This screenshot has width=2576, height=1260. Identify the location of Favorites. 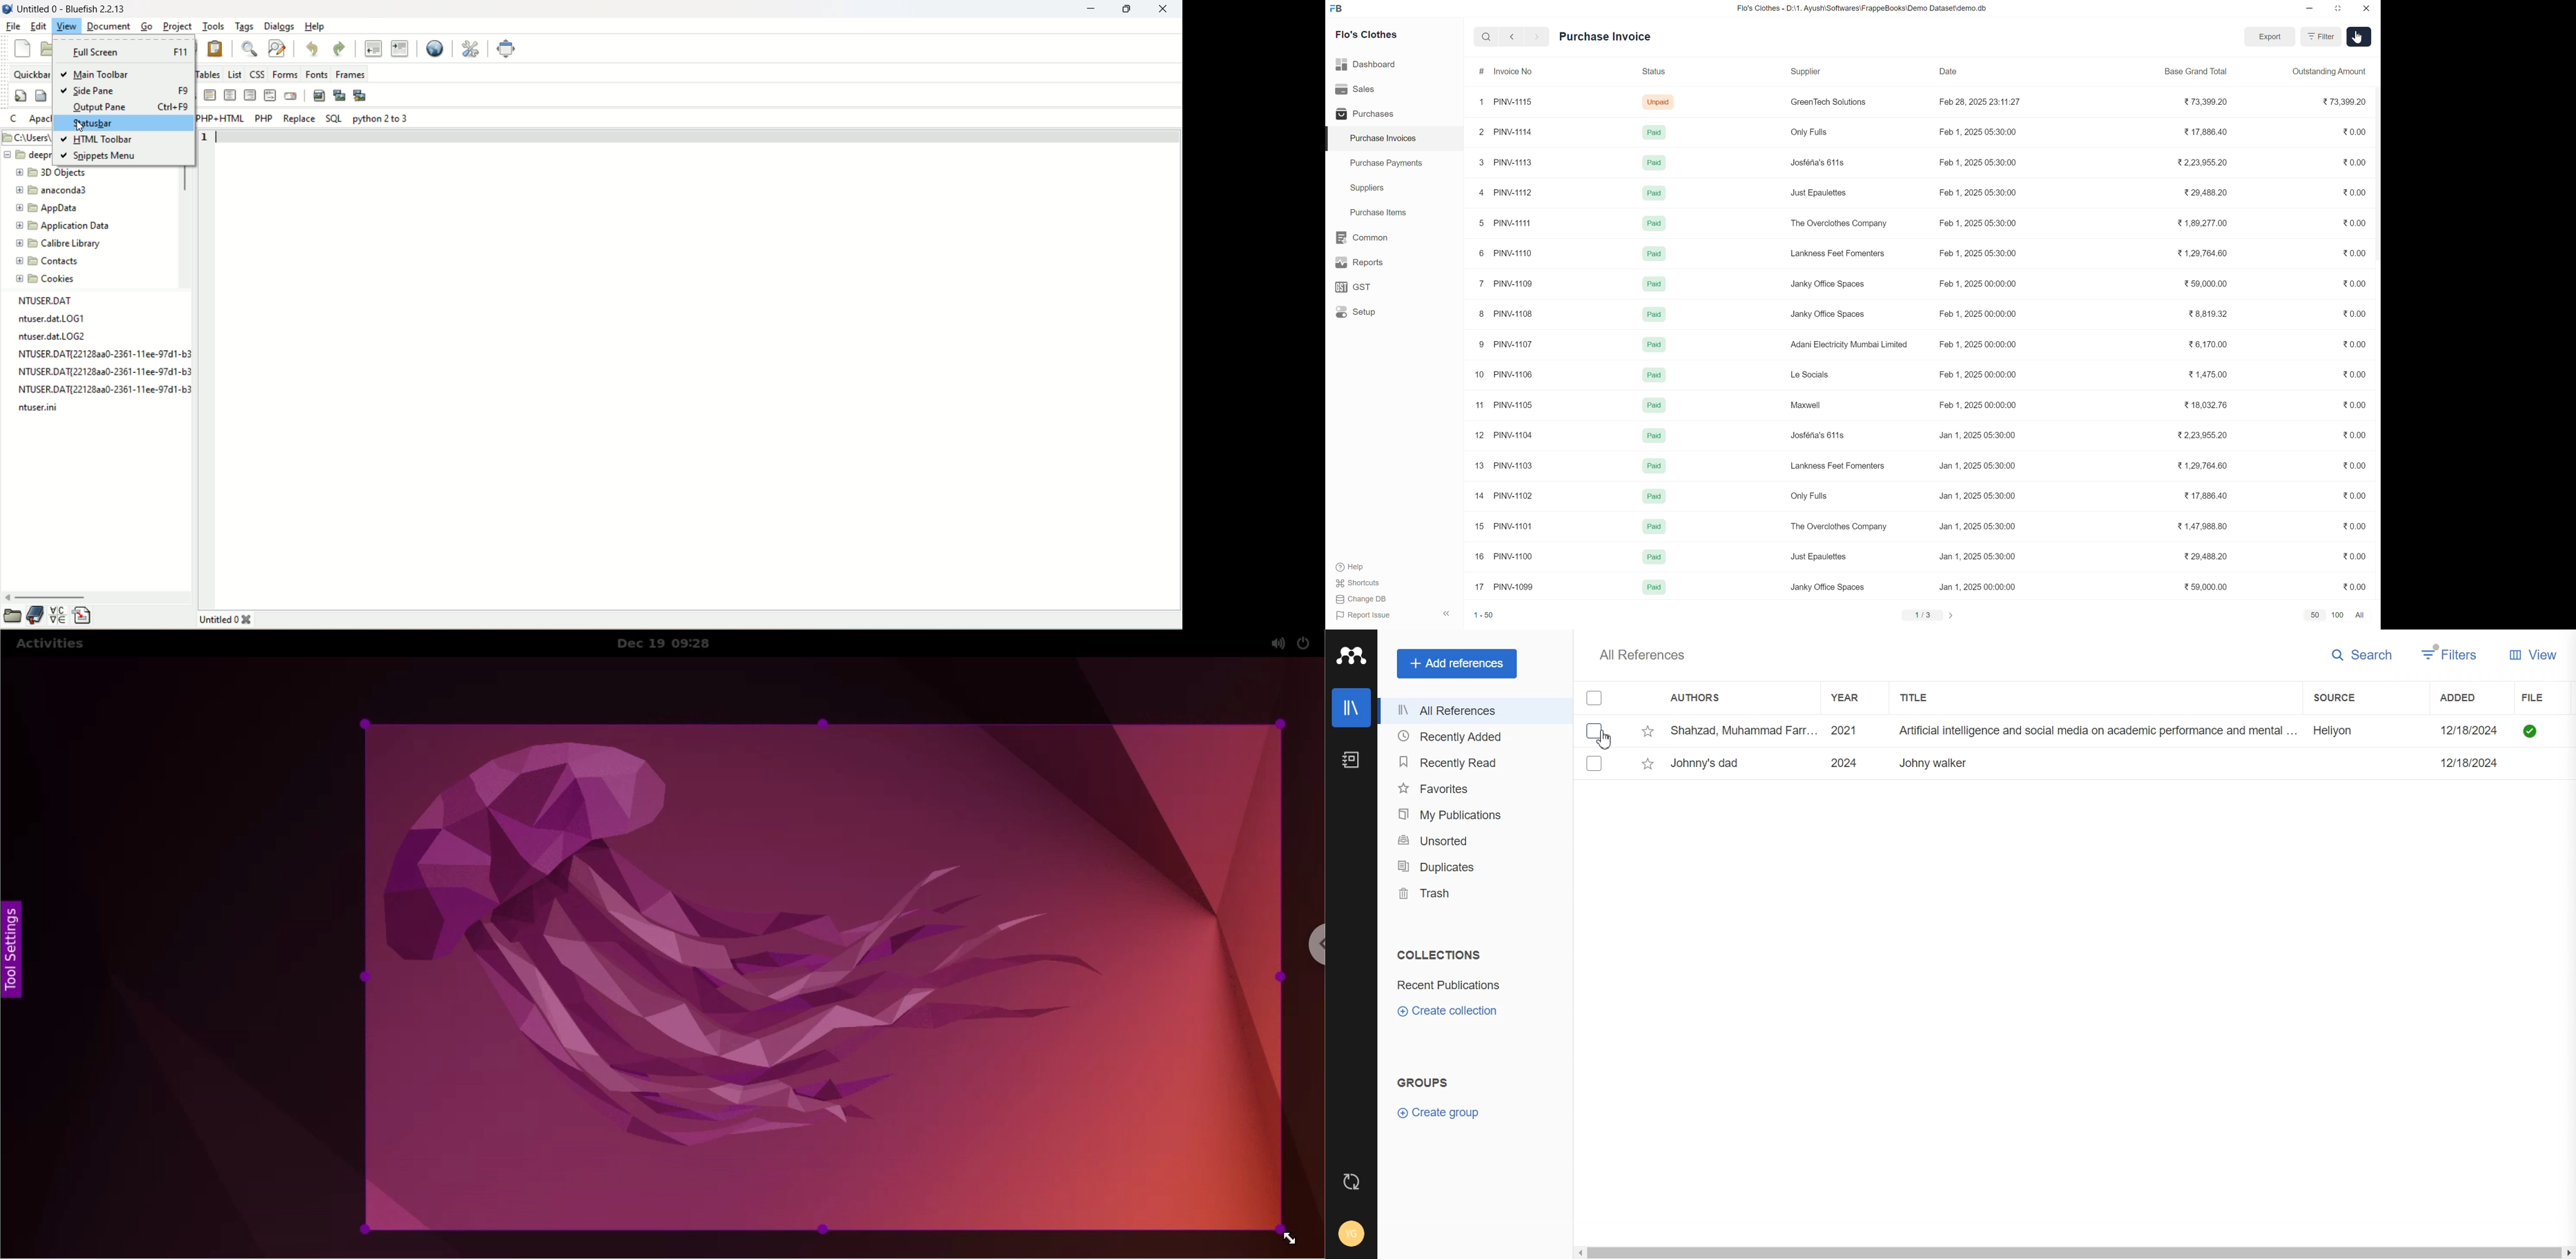
(1471, 787).